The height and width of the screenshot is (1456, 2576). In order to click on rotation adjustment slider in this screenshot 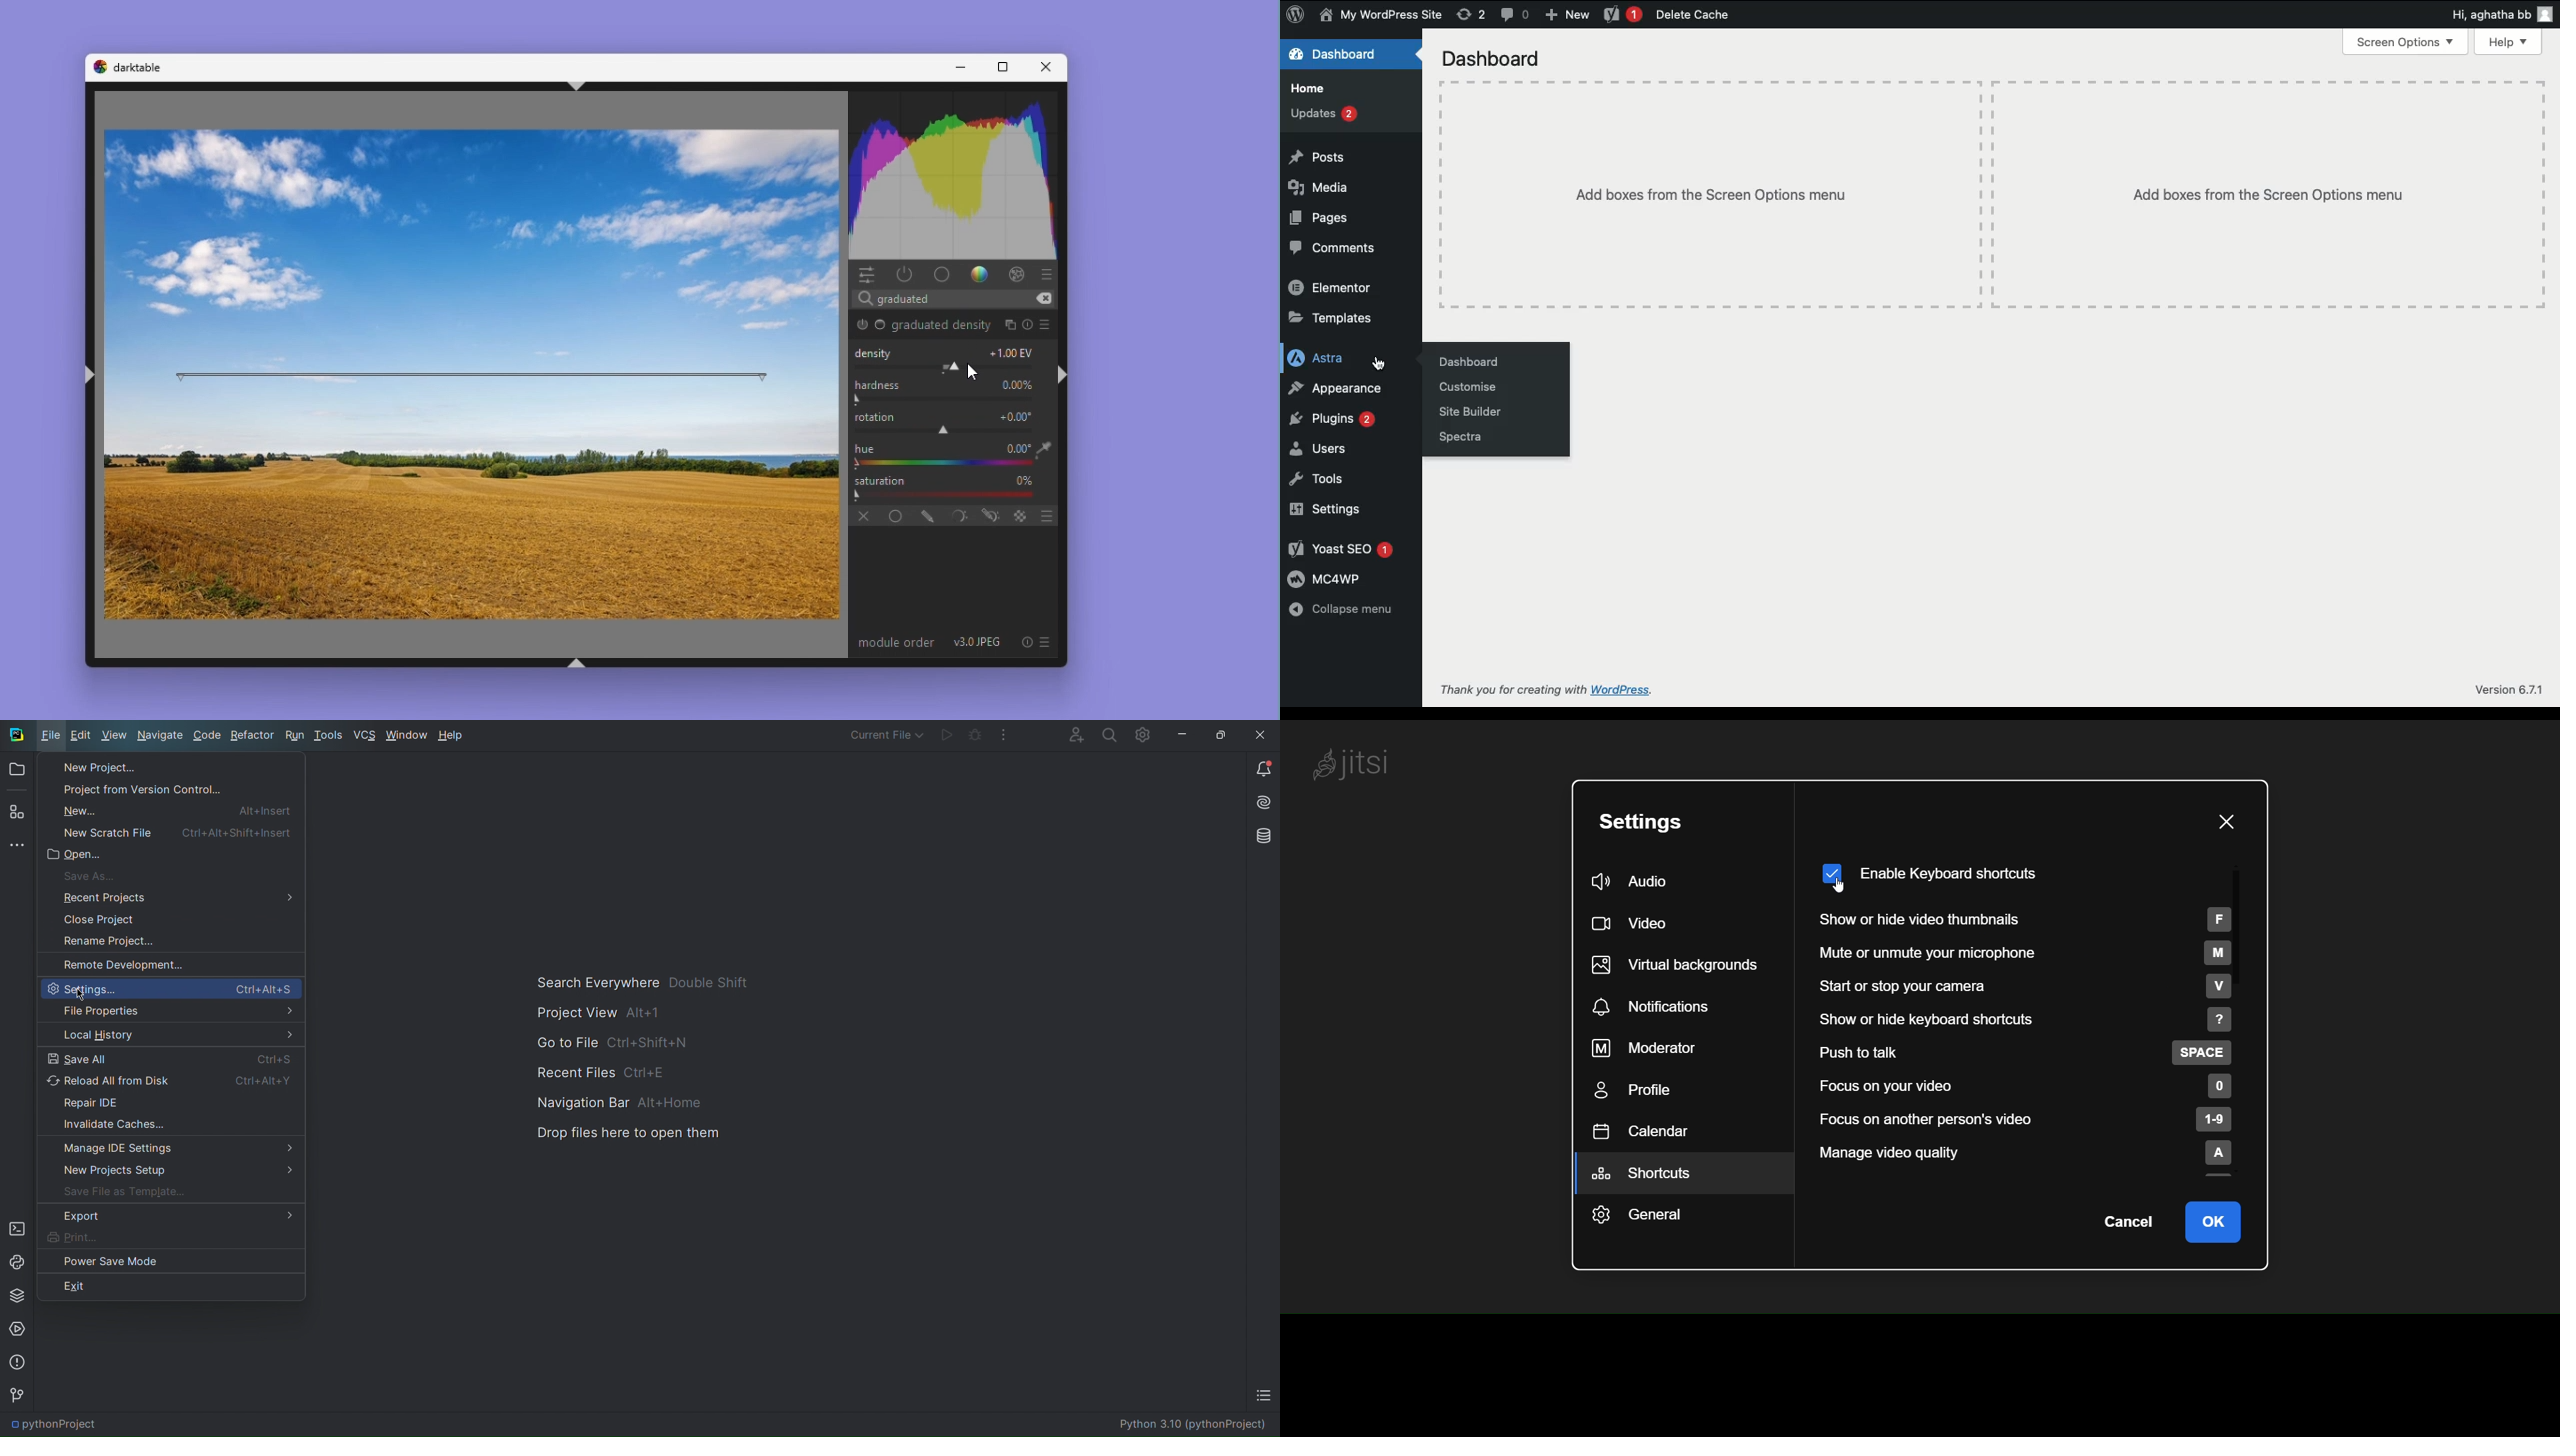, I will do `click(958, 430)`.